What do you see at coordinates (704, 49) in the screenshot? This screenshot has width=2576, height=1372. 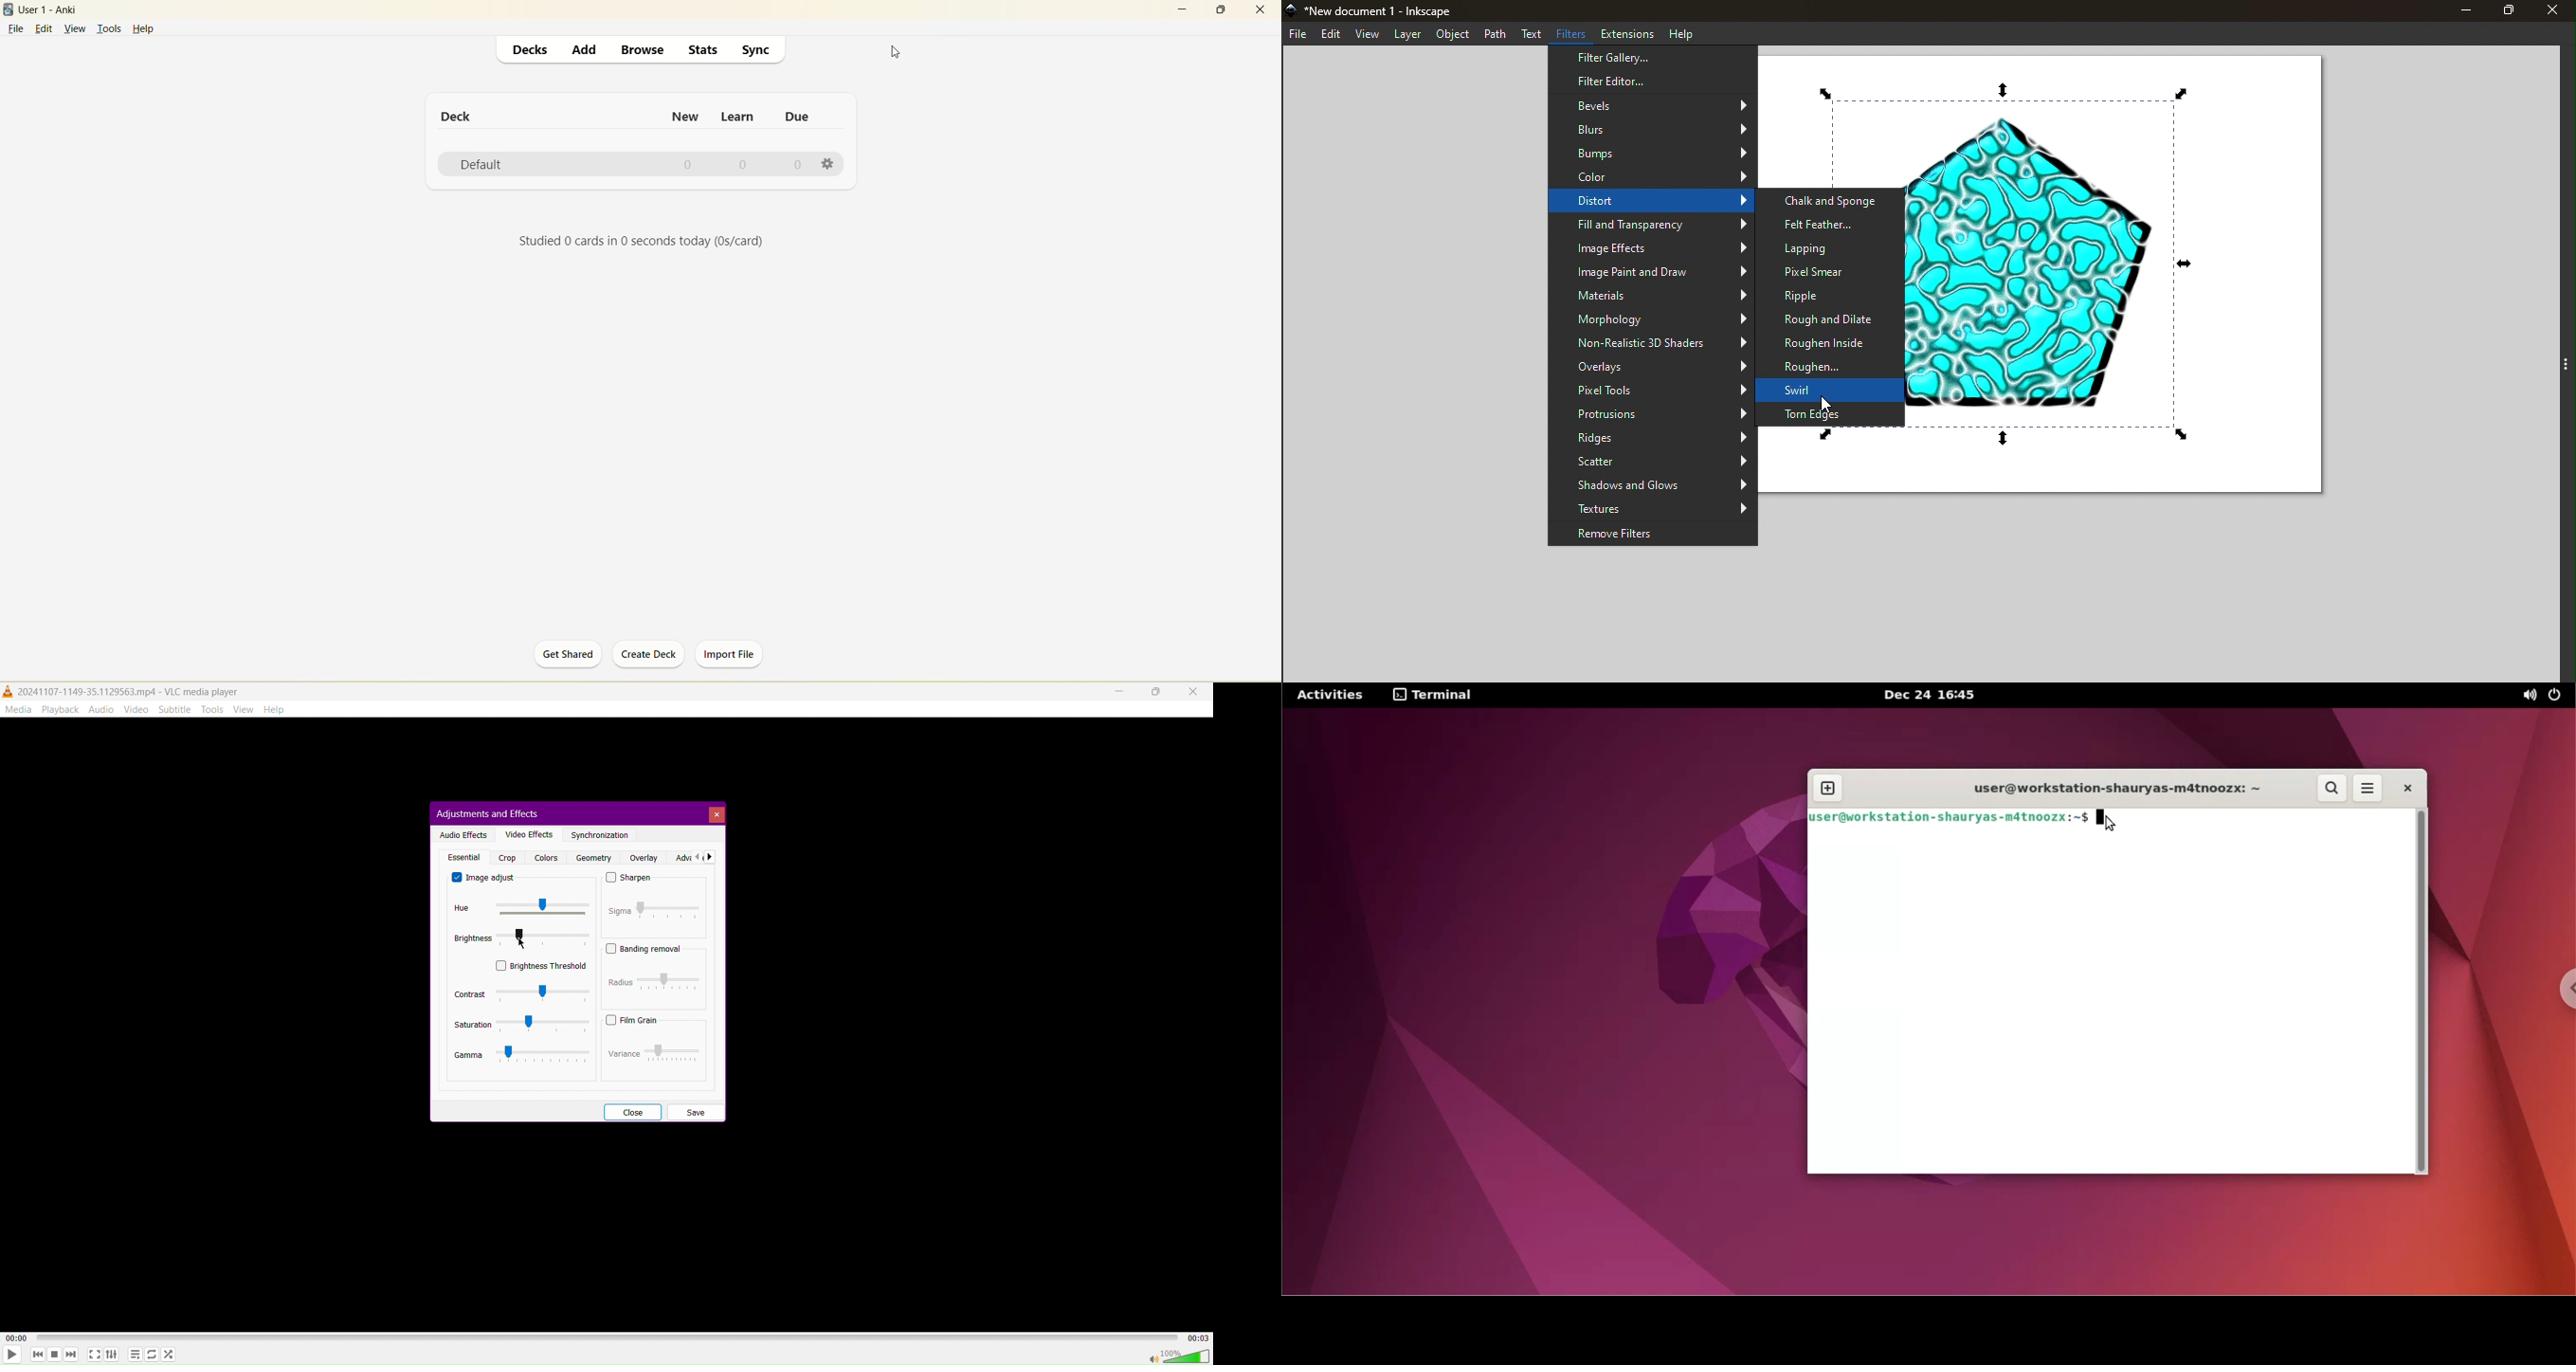 I see `stats` at bounding box center [704, 49].